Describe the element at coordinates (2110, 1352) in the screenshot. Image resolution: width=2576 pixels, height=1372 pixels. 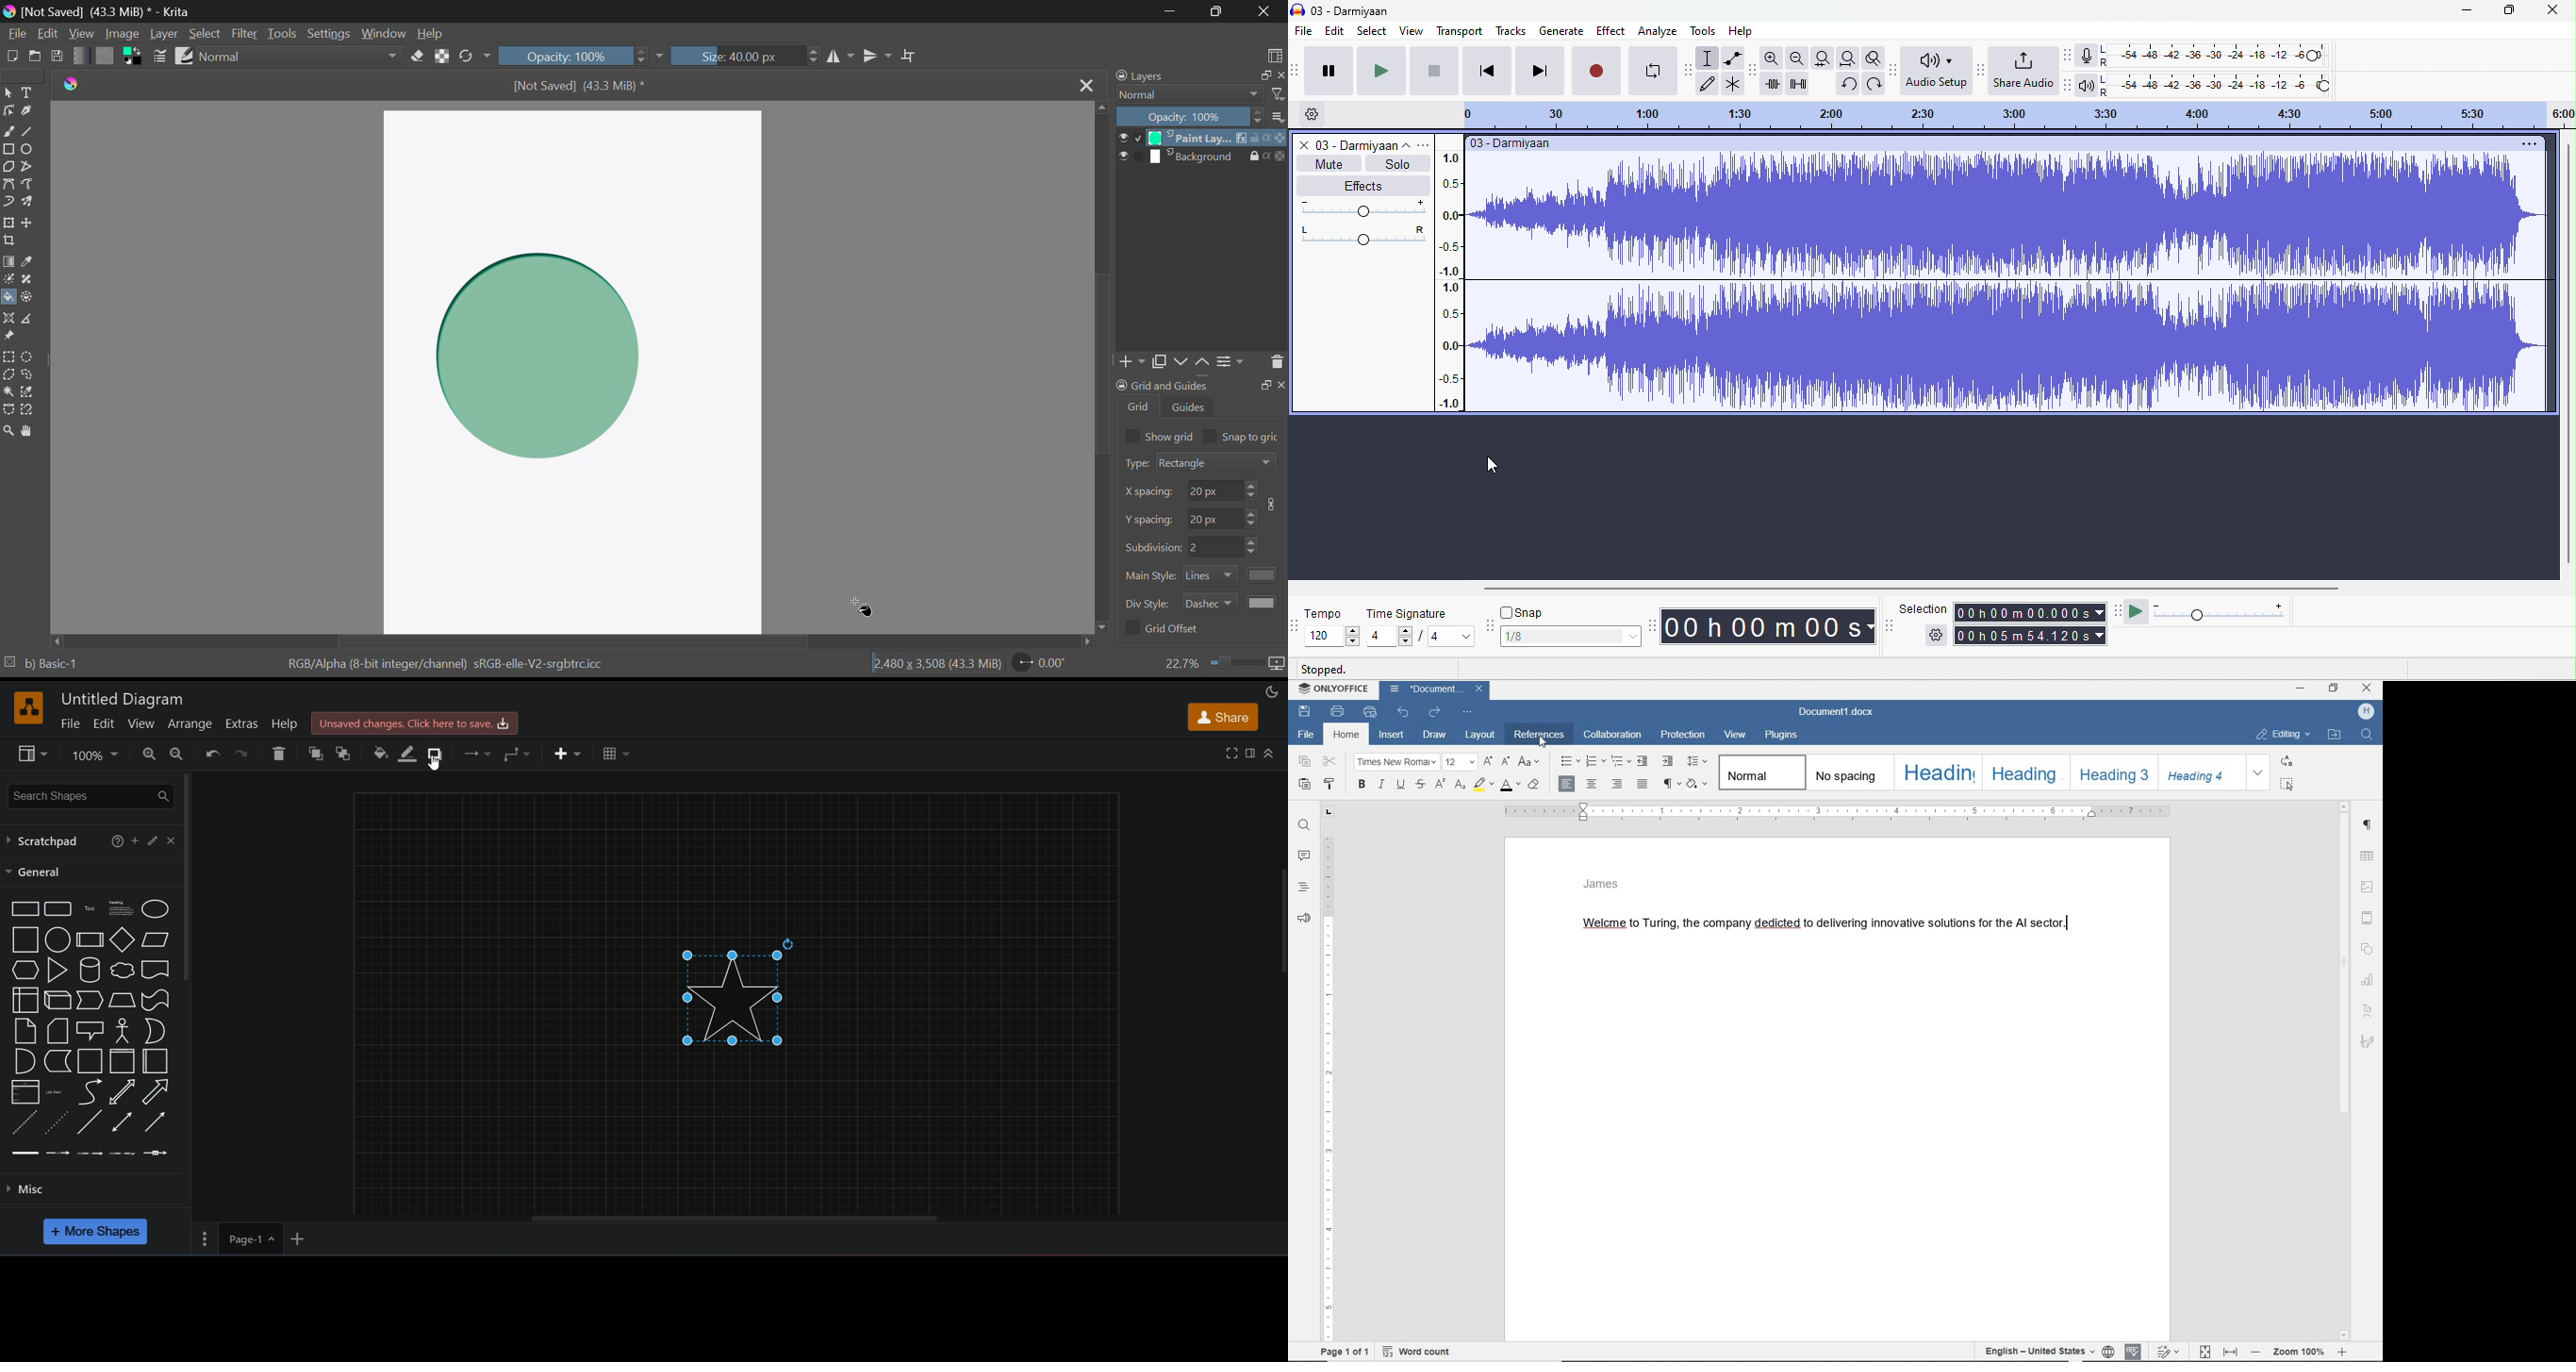
I see `set document language` at that location.